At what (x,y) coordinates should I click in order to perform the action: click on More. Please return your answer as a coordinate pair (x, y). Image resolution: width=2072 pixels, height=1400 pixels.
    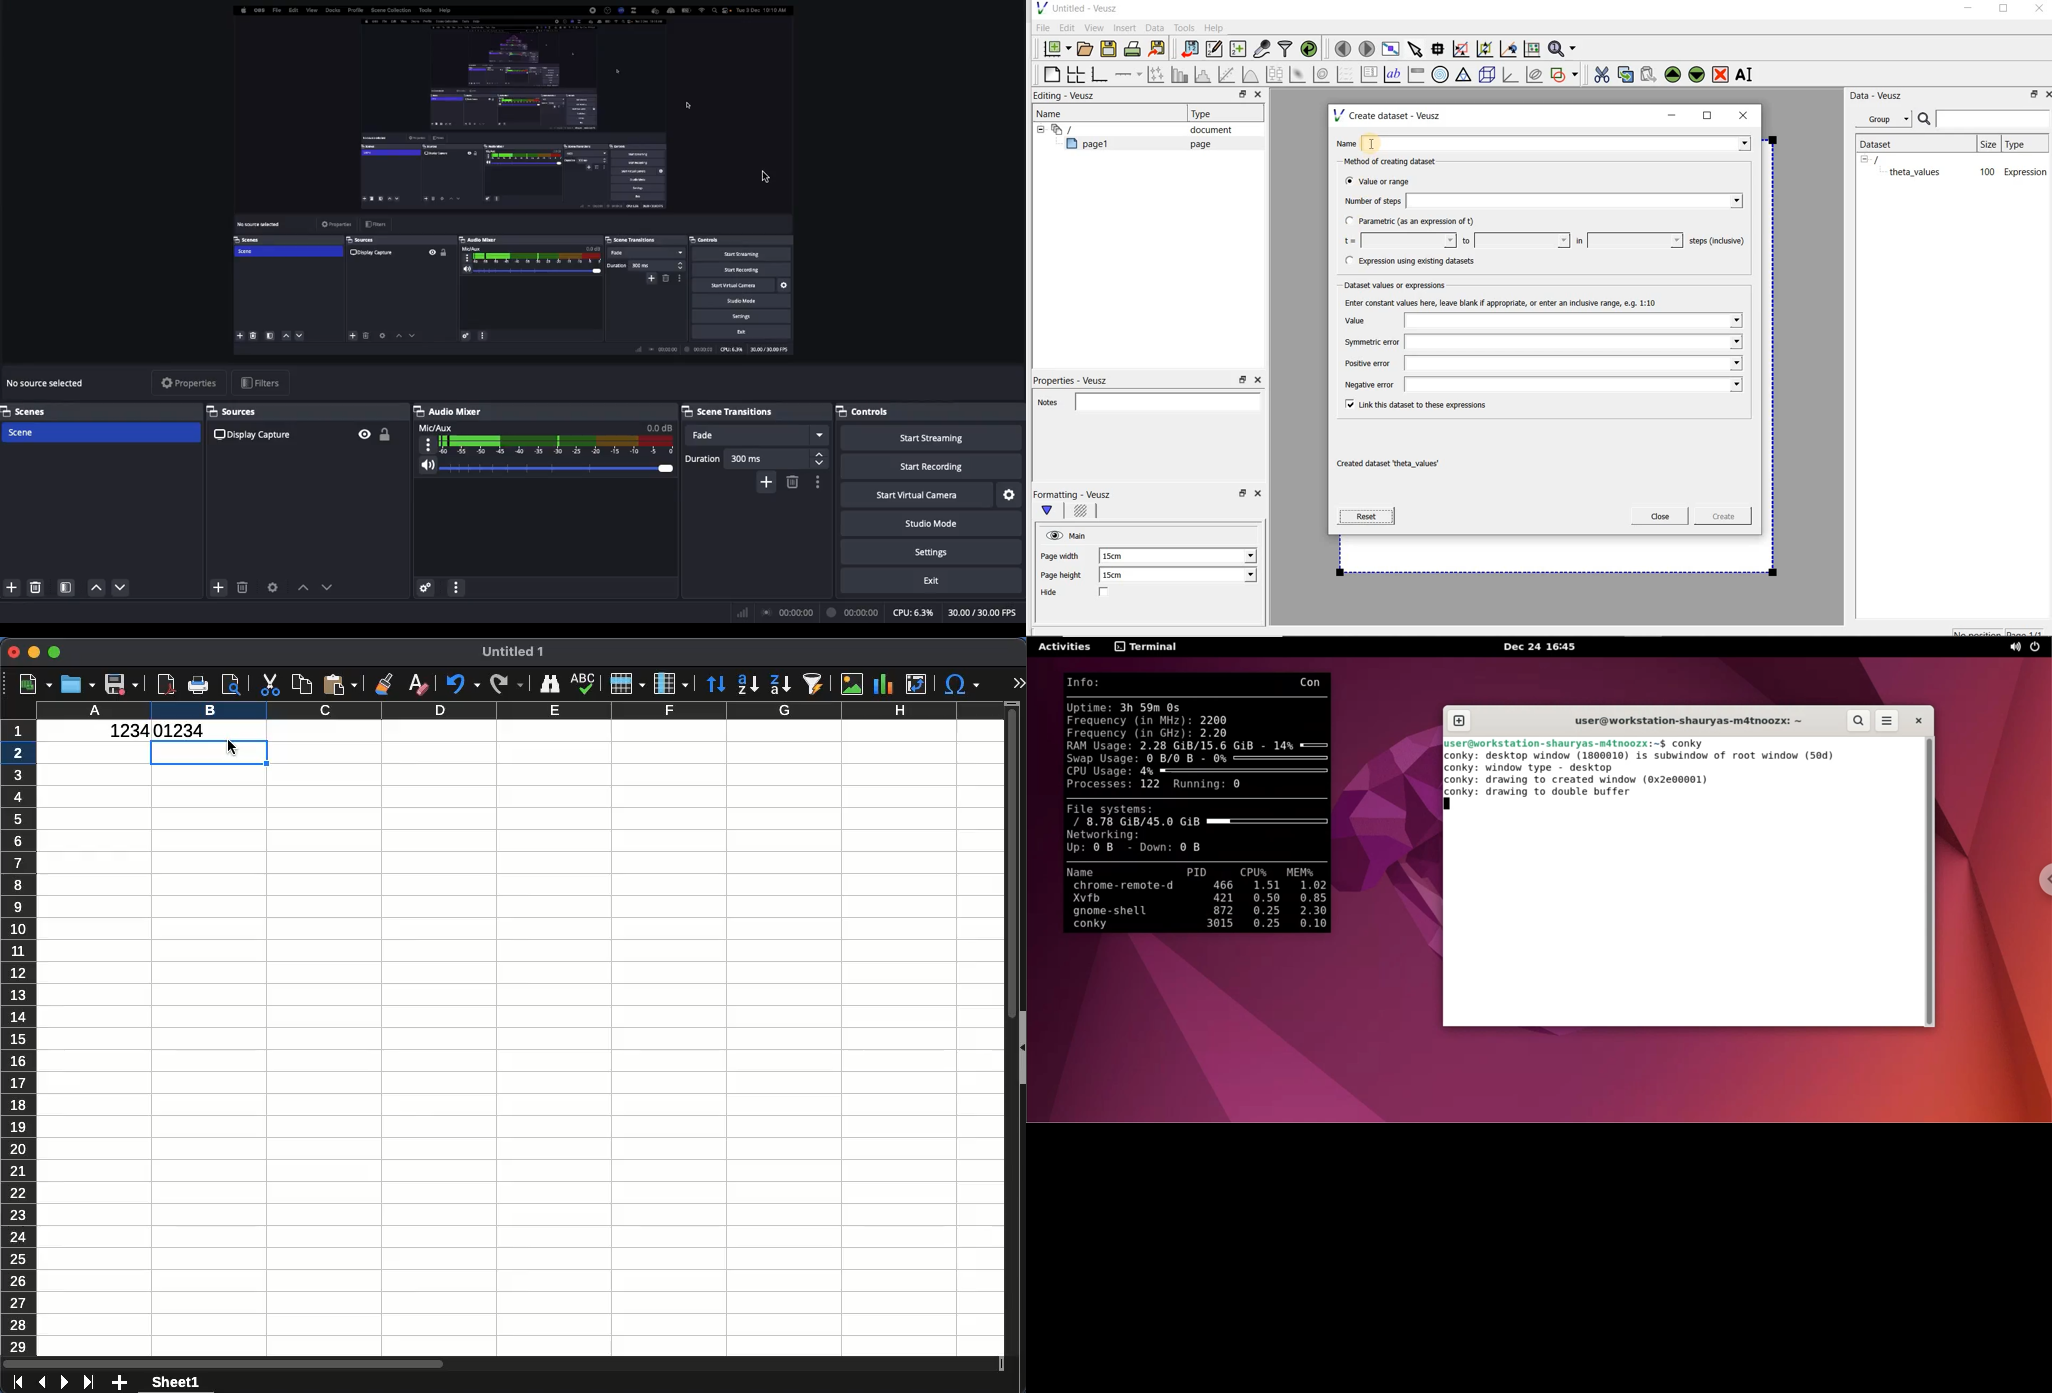
    Looking at the image, I should click on (455, 590).